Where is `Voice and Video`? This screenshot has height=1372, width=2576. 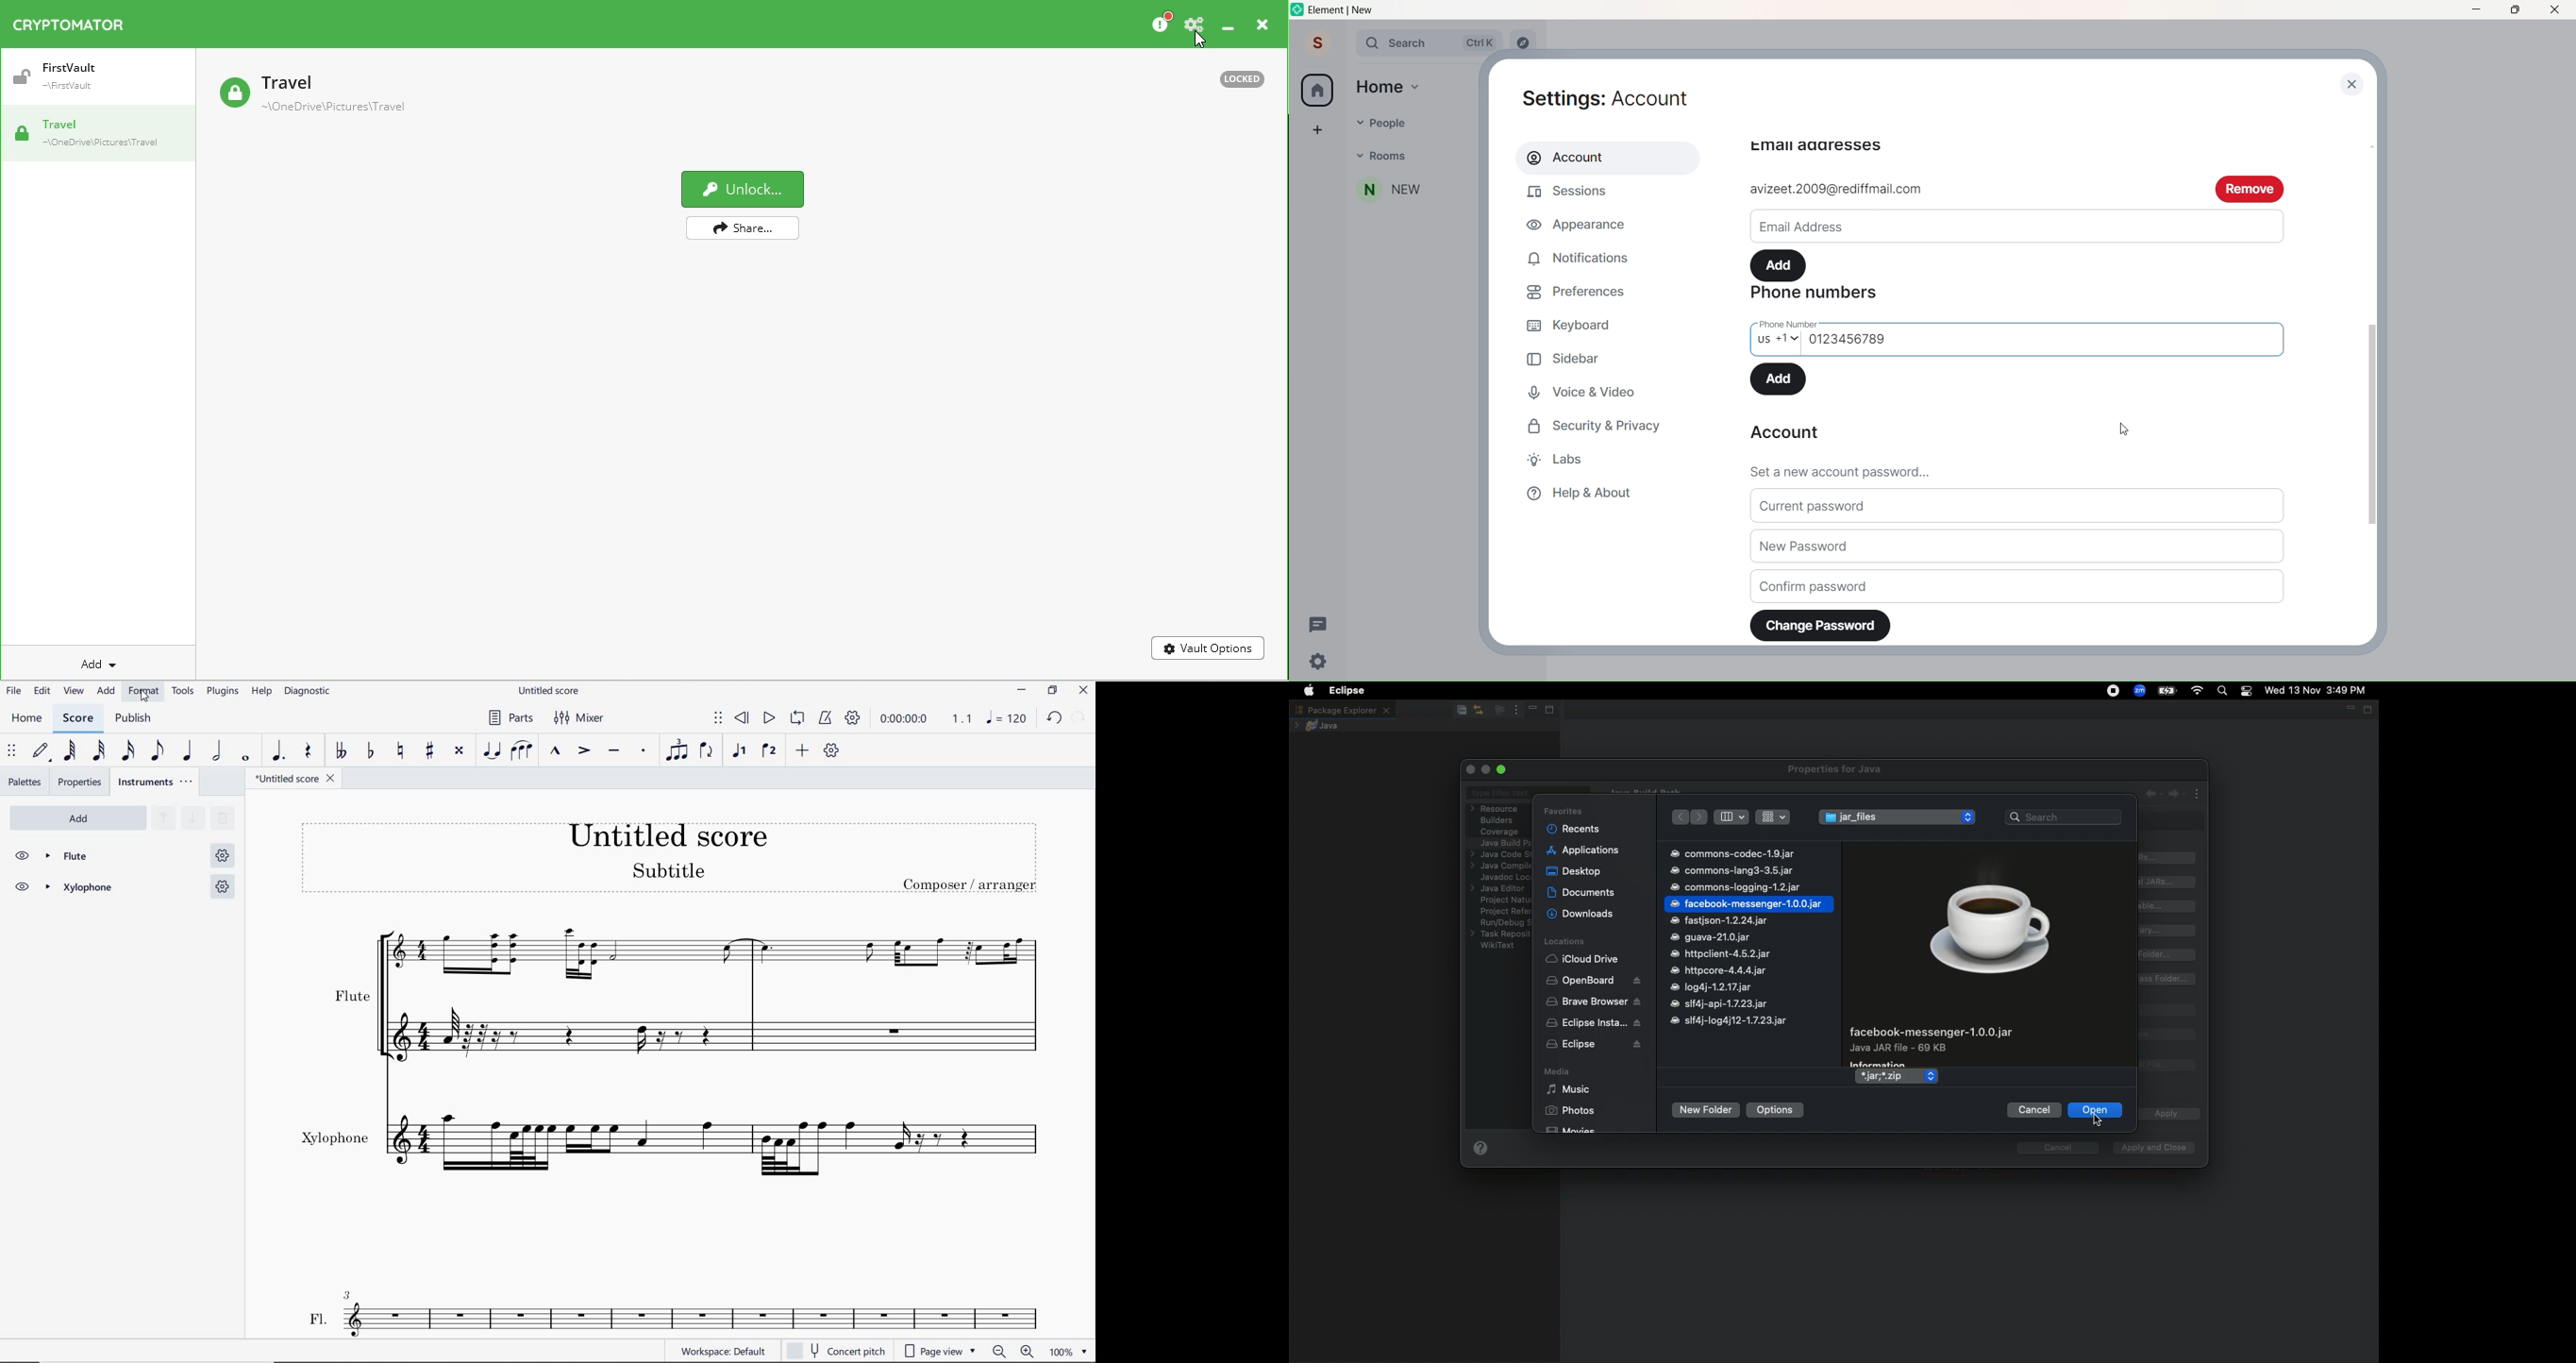
Voice and Video is located at coordinates (1585, 389).